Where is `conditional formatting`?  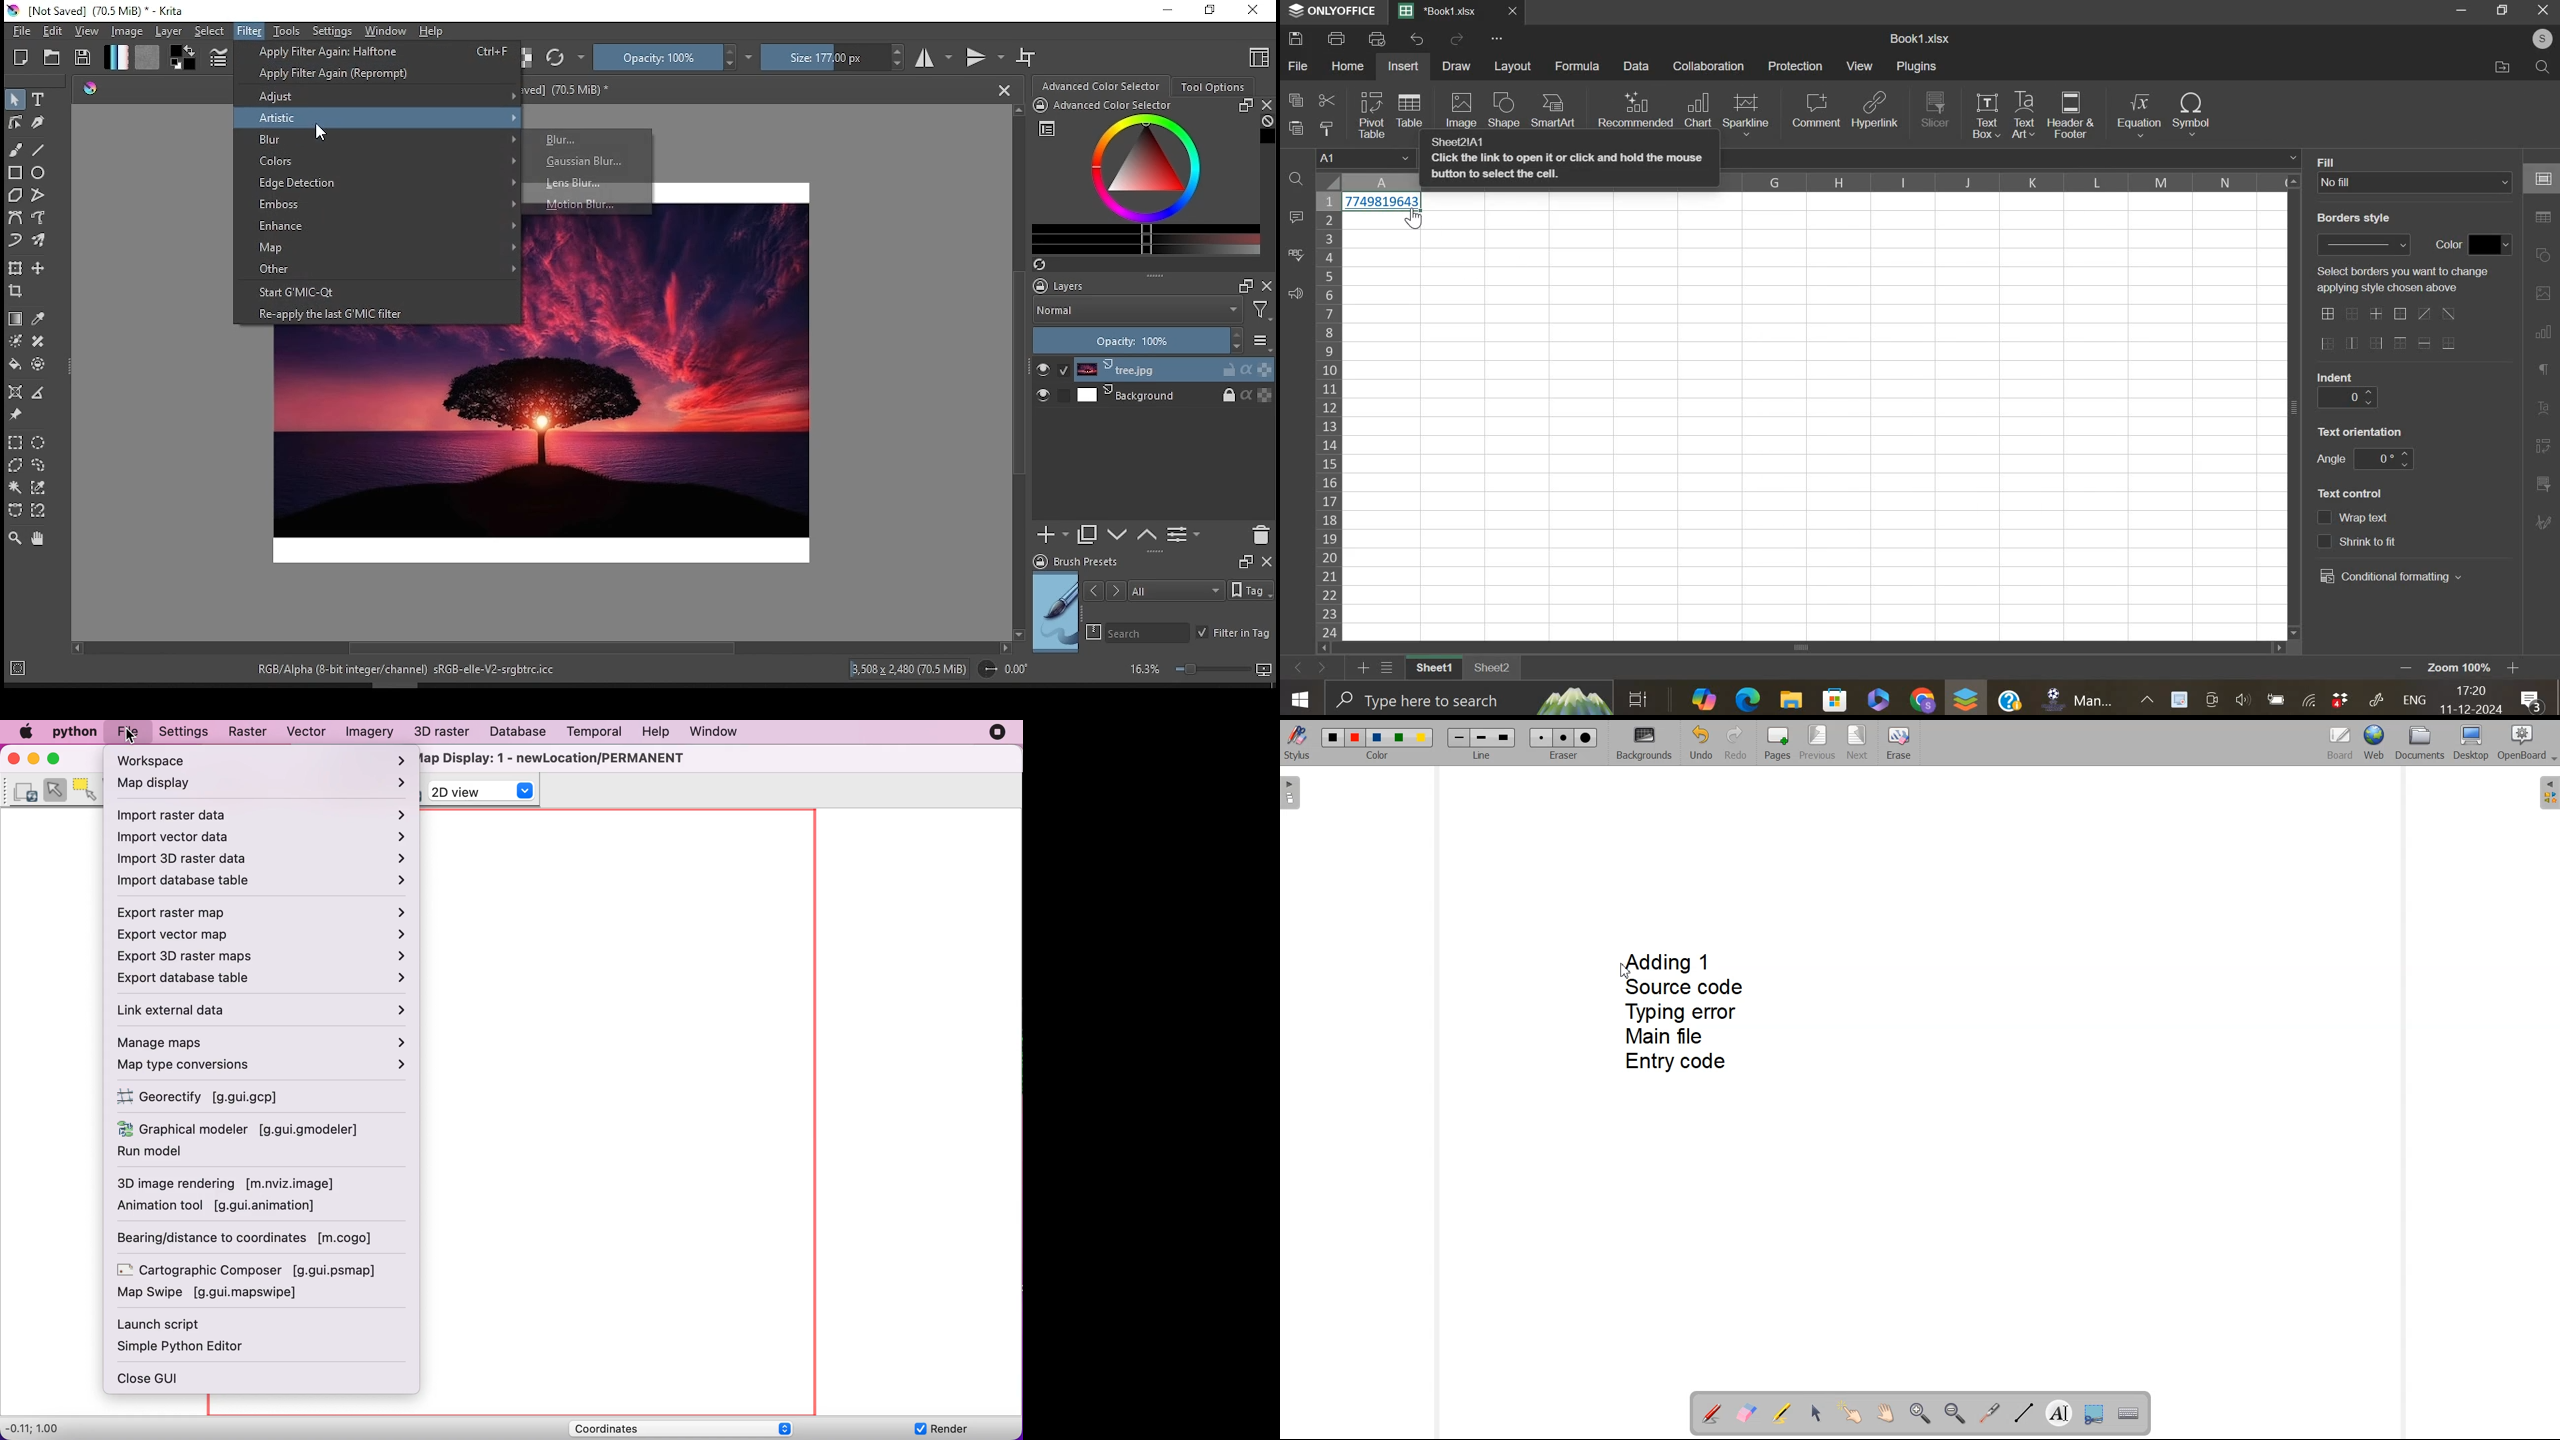
conditional formatting is located at coordinates (2391, 578).